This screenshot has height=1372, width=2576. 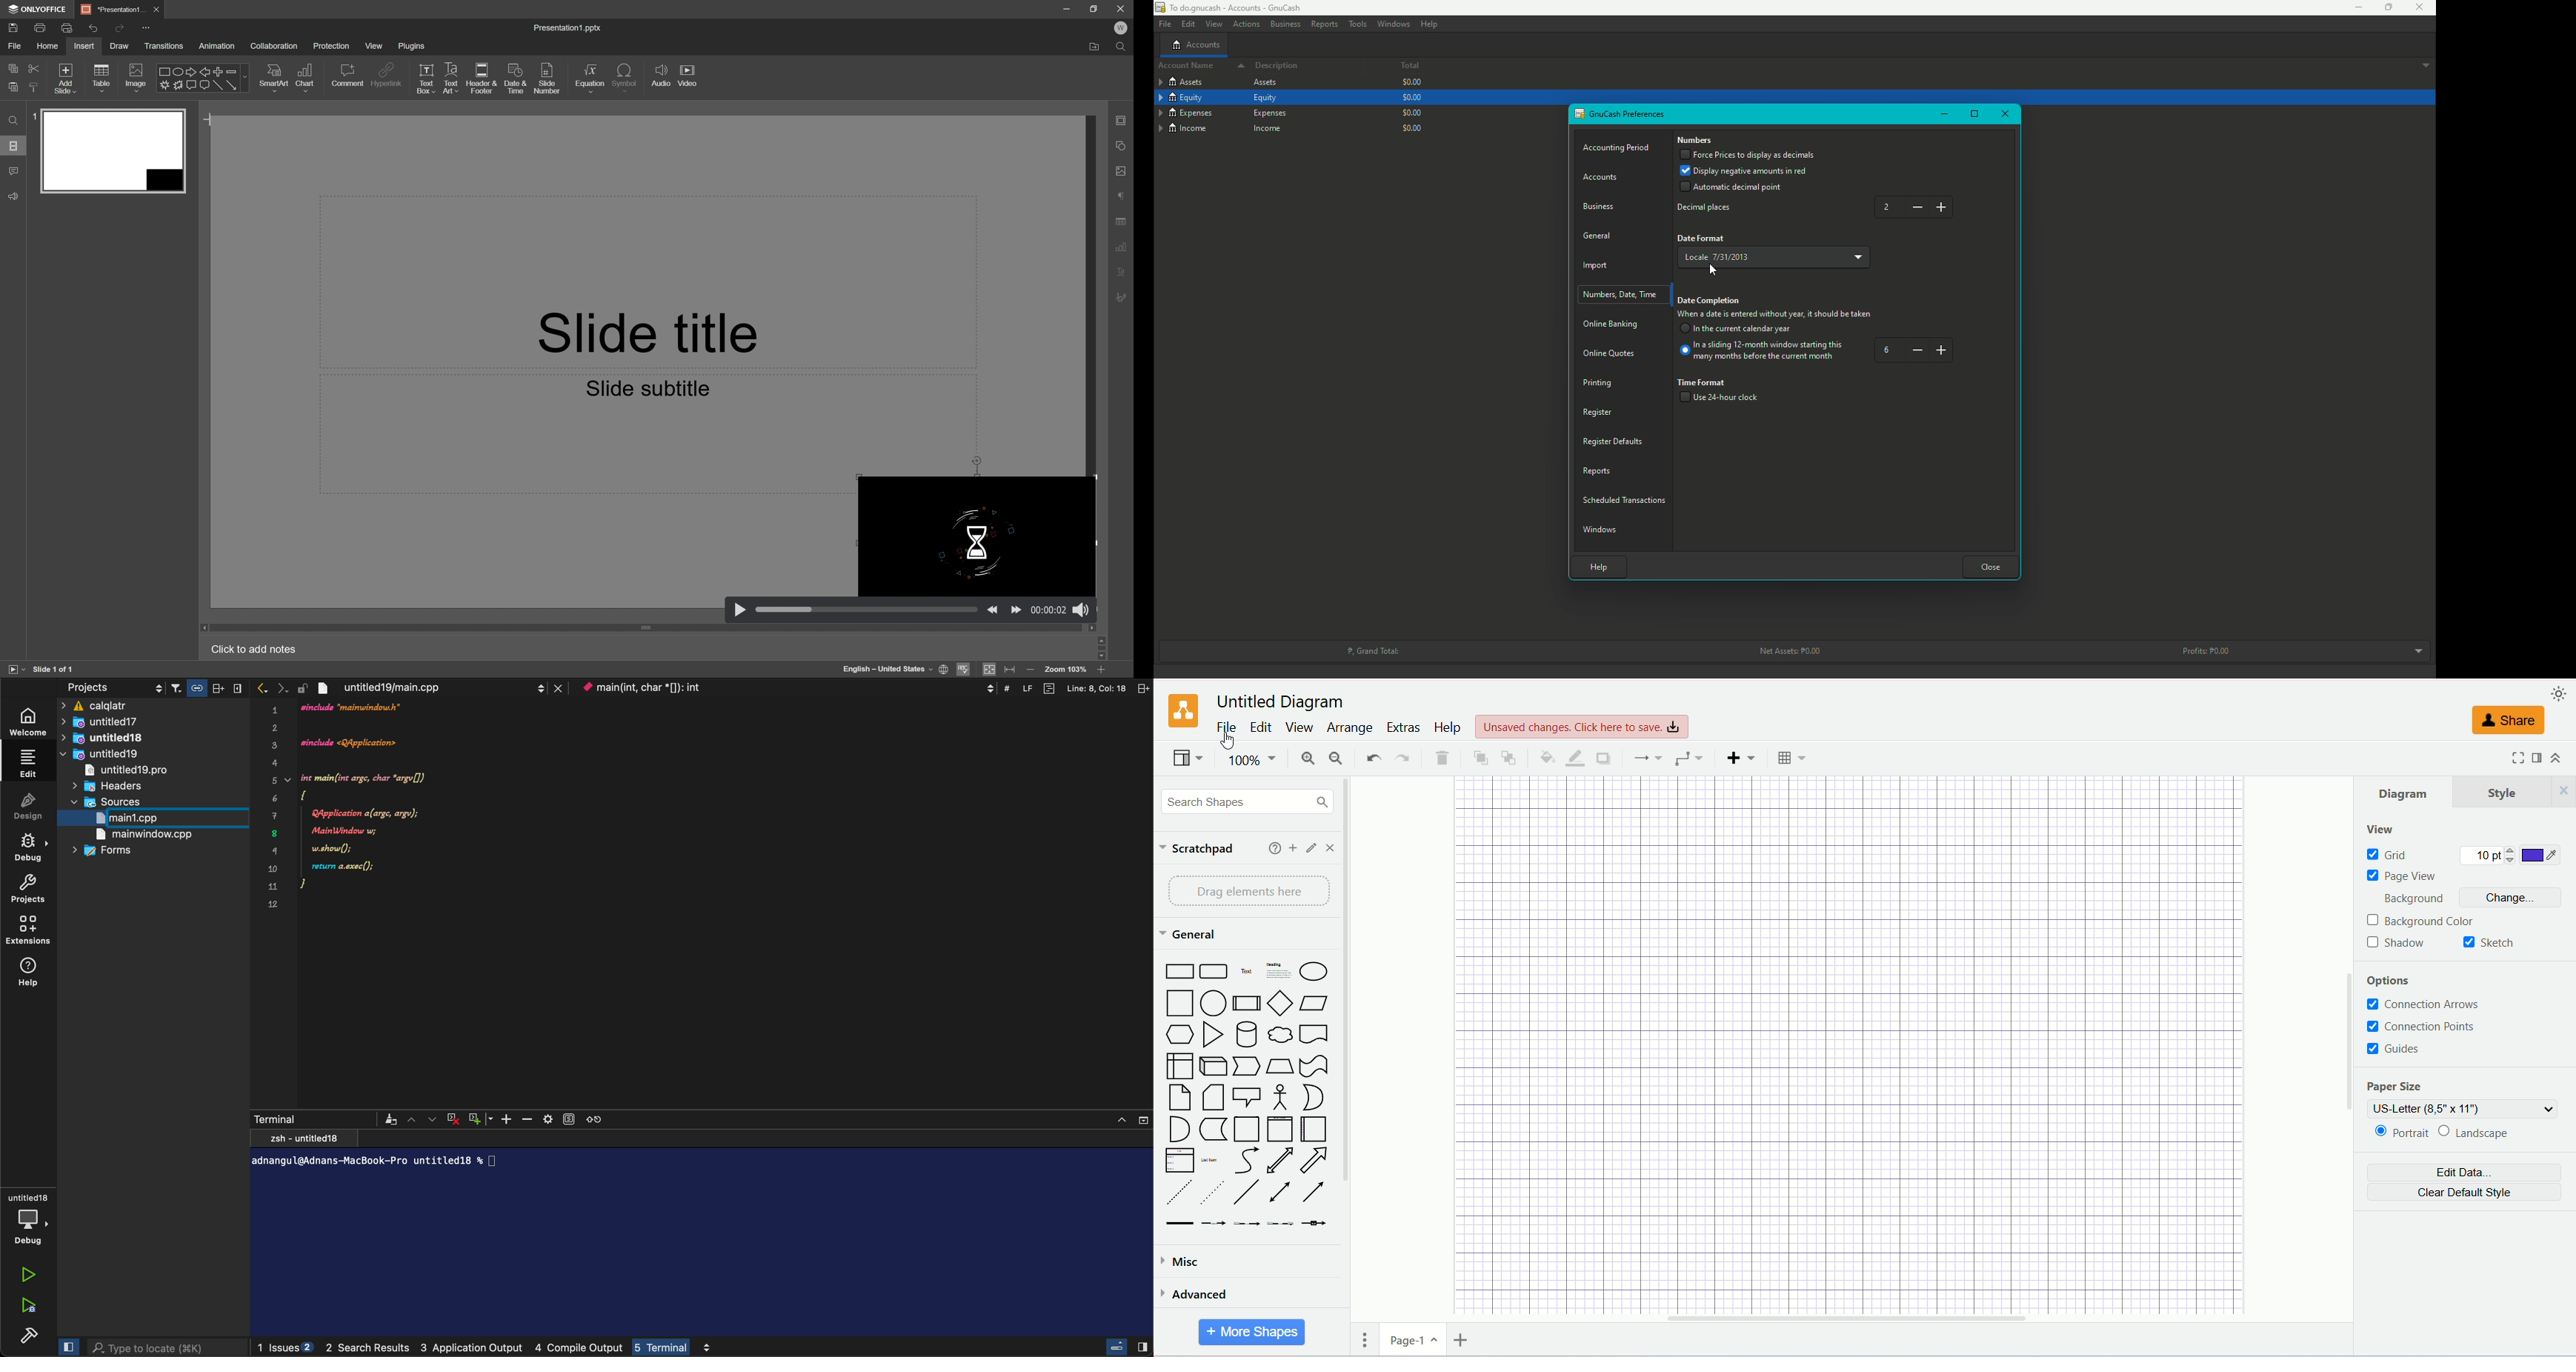 I want to click on horizontal scroll bar, so click(x=1846, y=1321).